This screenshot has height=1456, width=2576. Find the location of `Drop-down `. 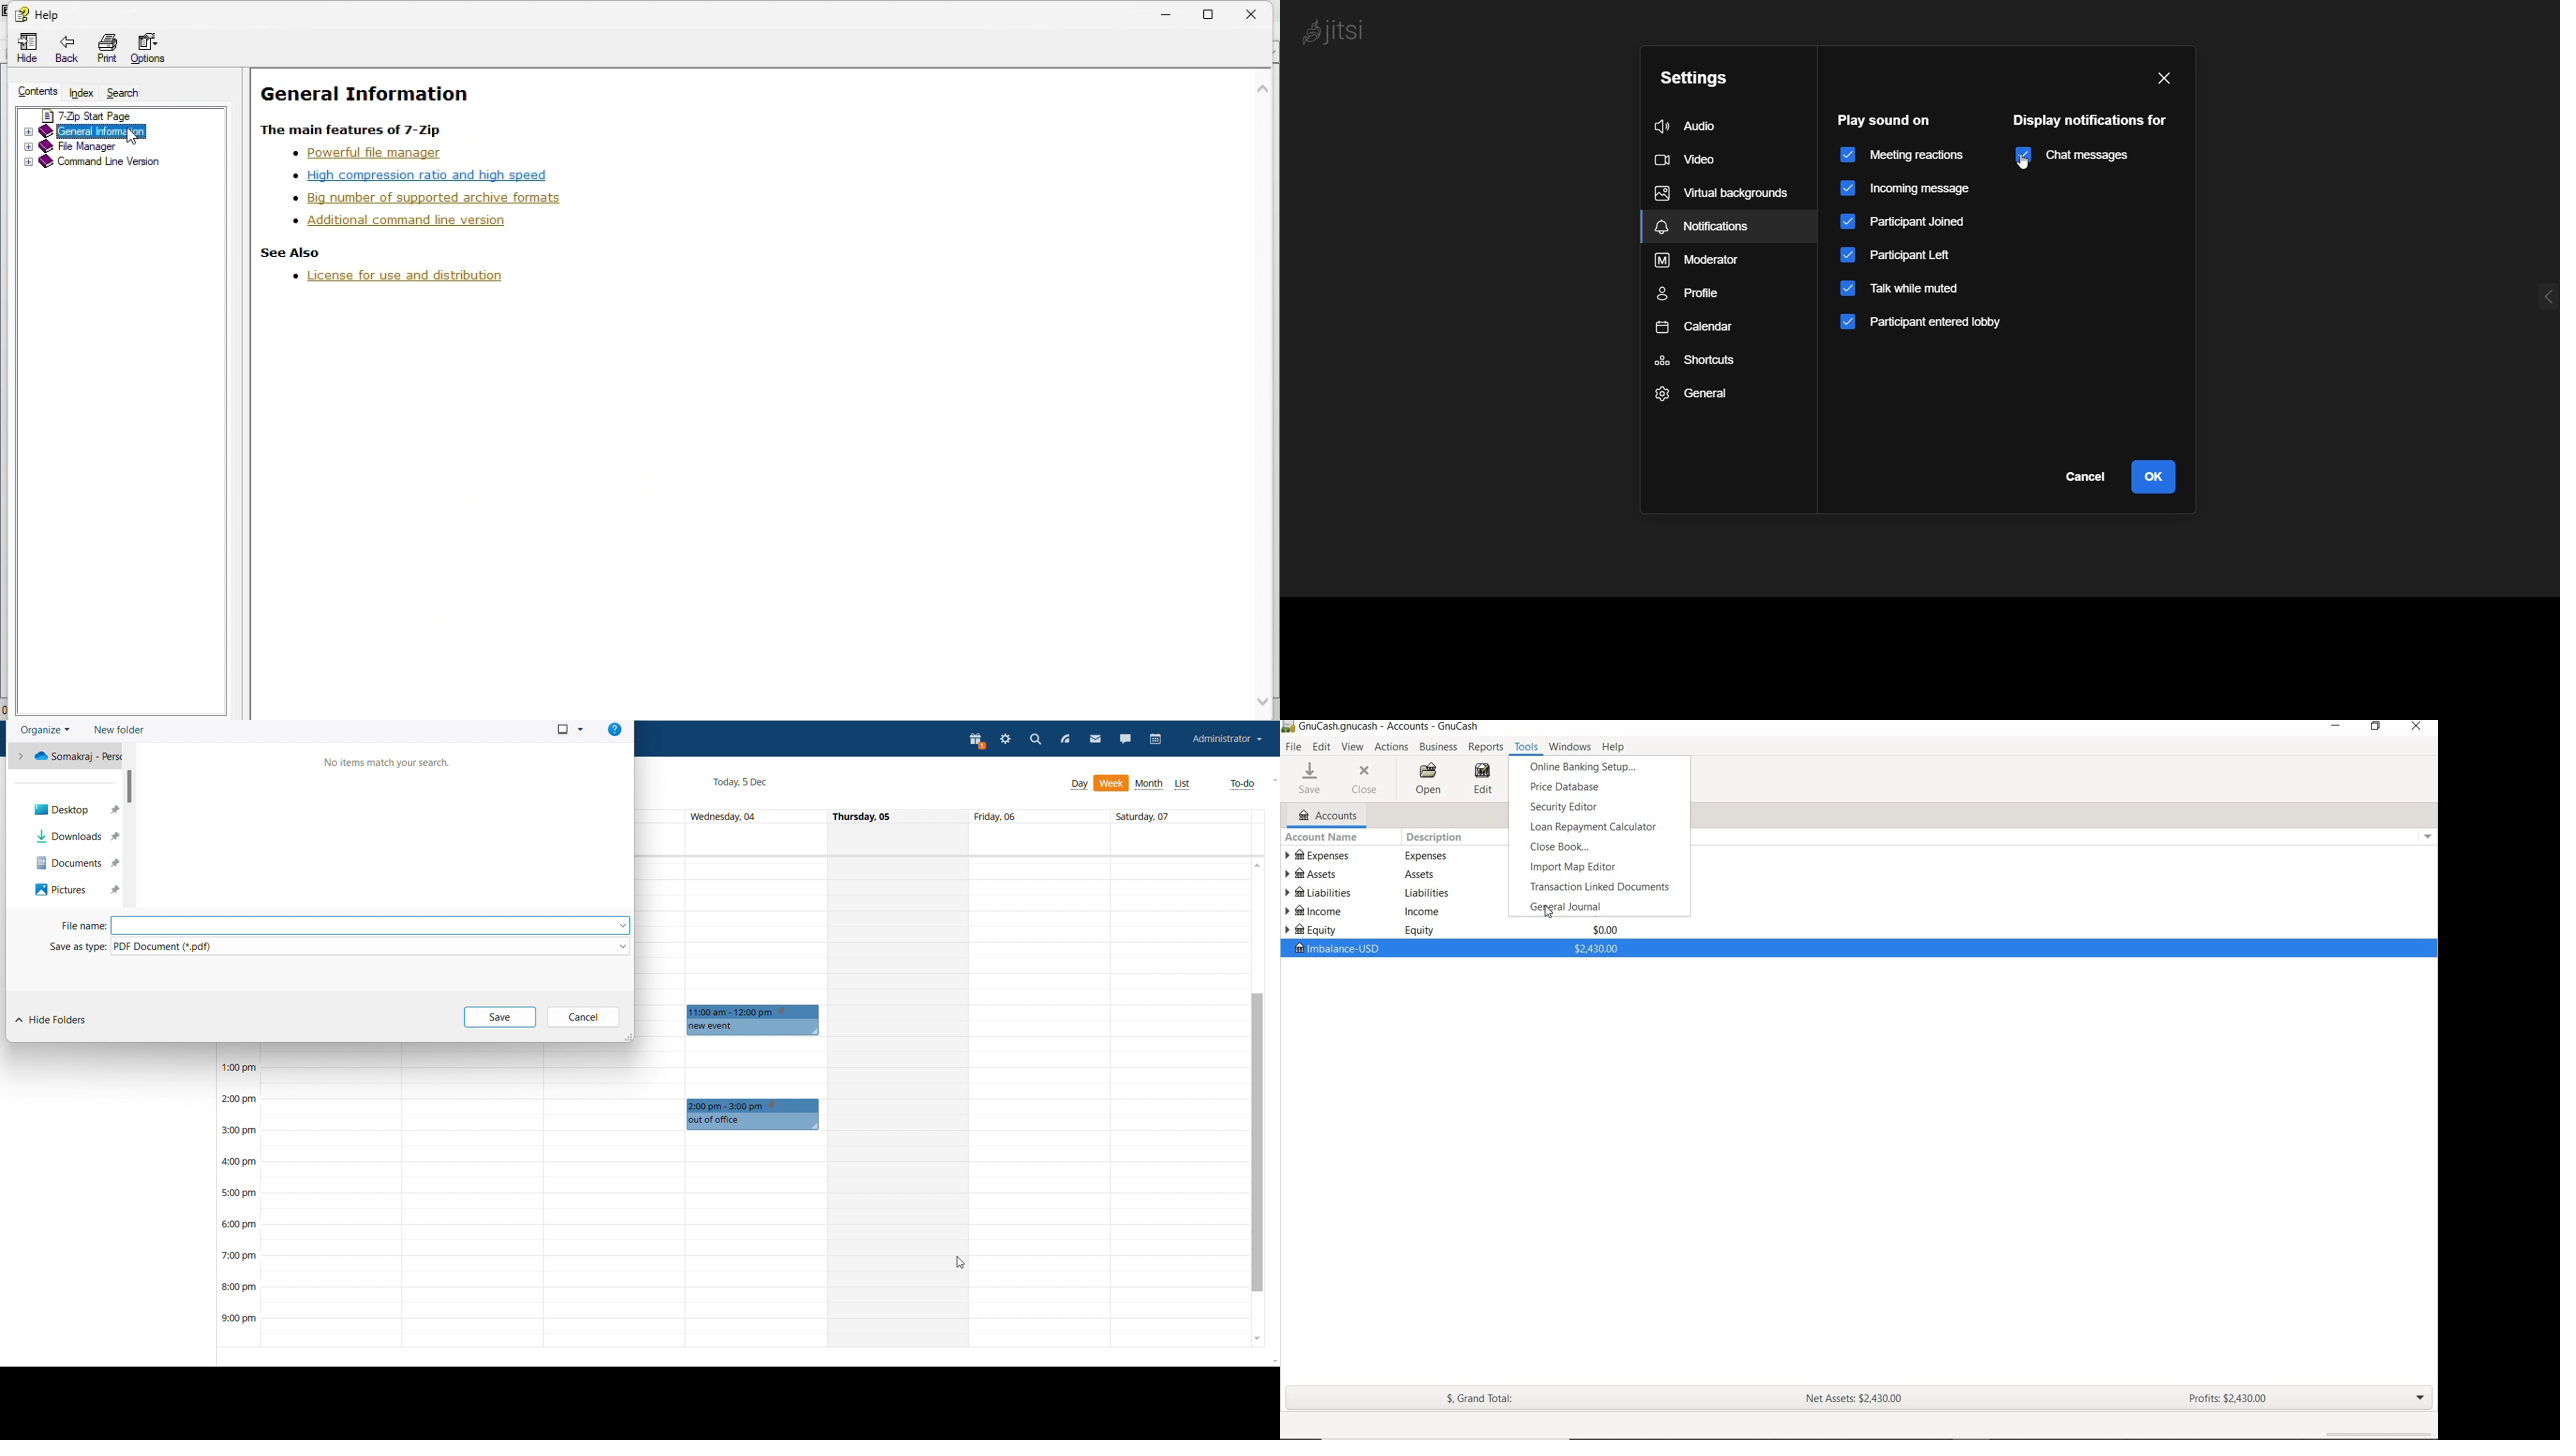

Drop-down  is located at coordinates (2430, 836).